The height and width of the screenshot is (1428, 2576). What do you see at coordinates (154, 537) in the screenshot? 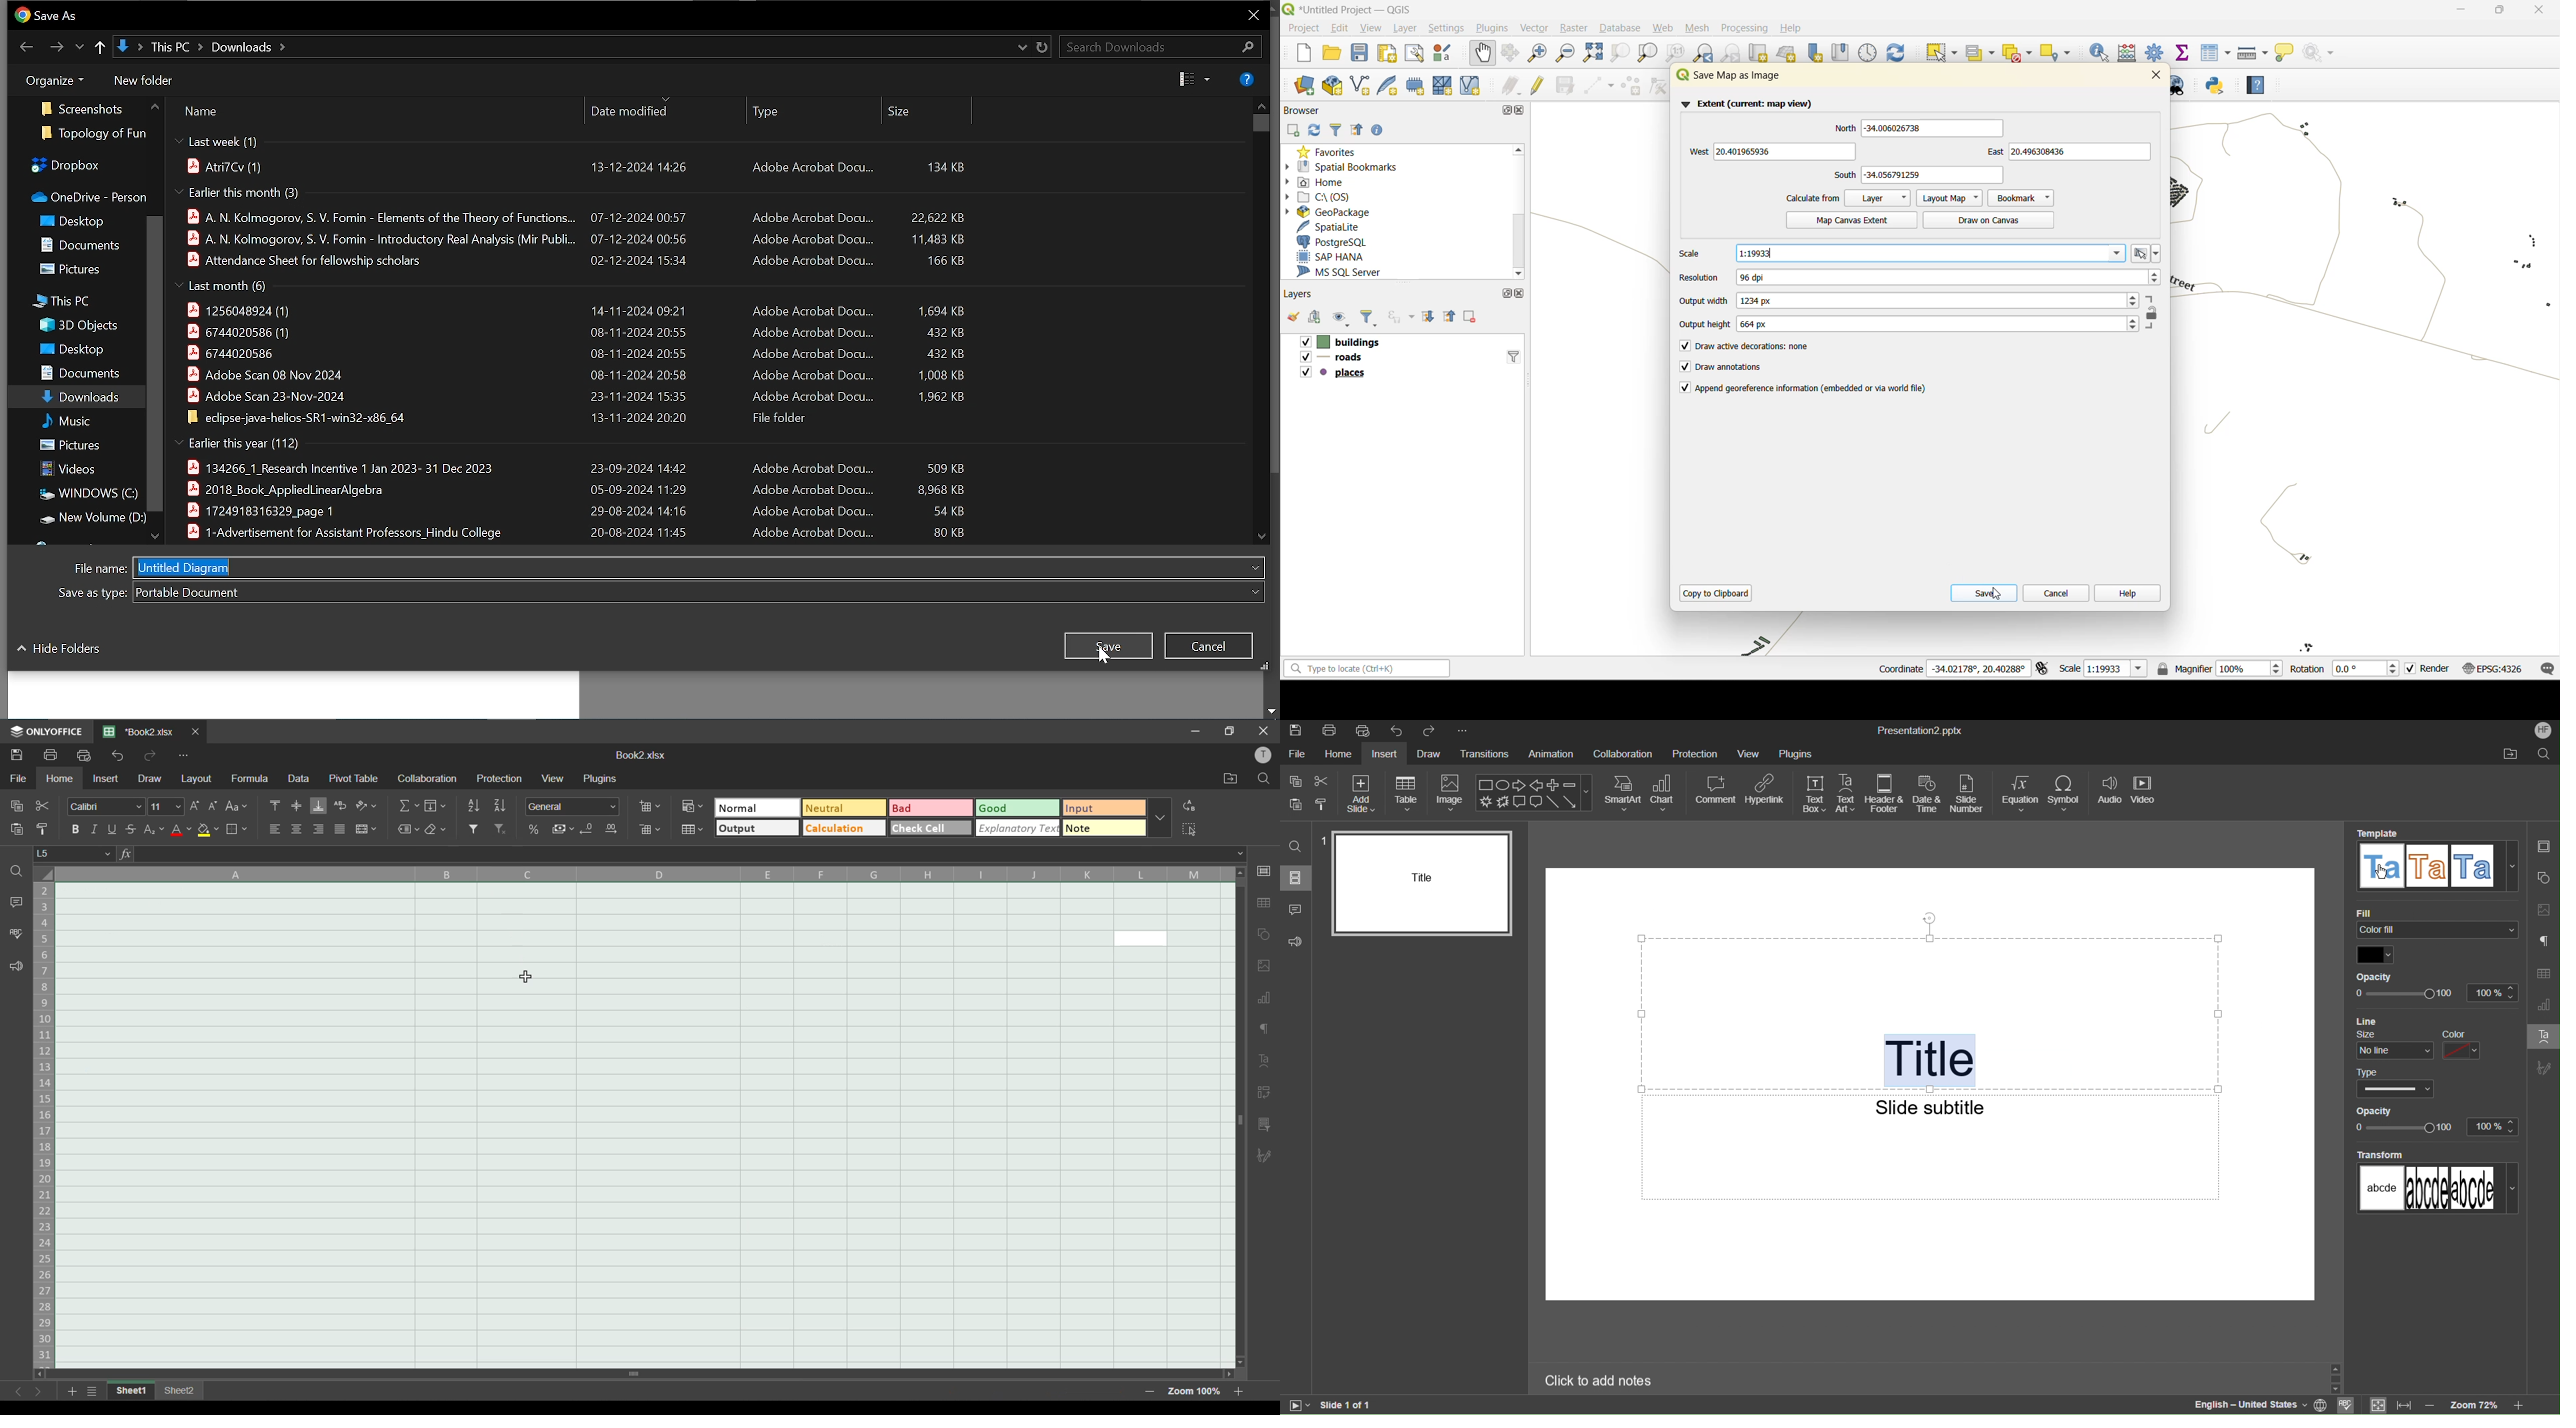
I see `Move down folders` at bounding box center [154, 537].